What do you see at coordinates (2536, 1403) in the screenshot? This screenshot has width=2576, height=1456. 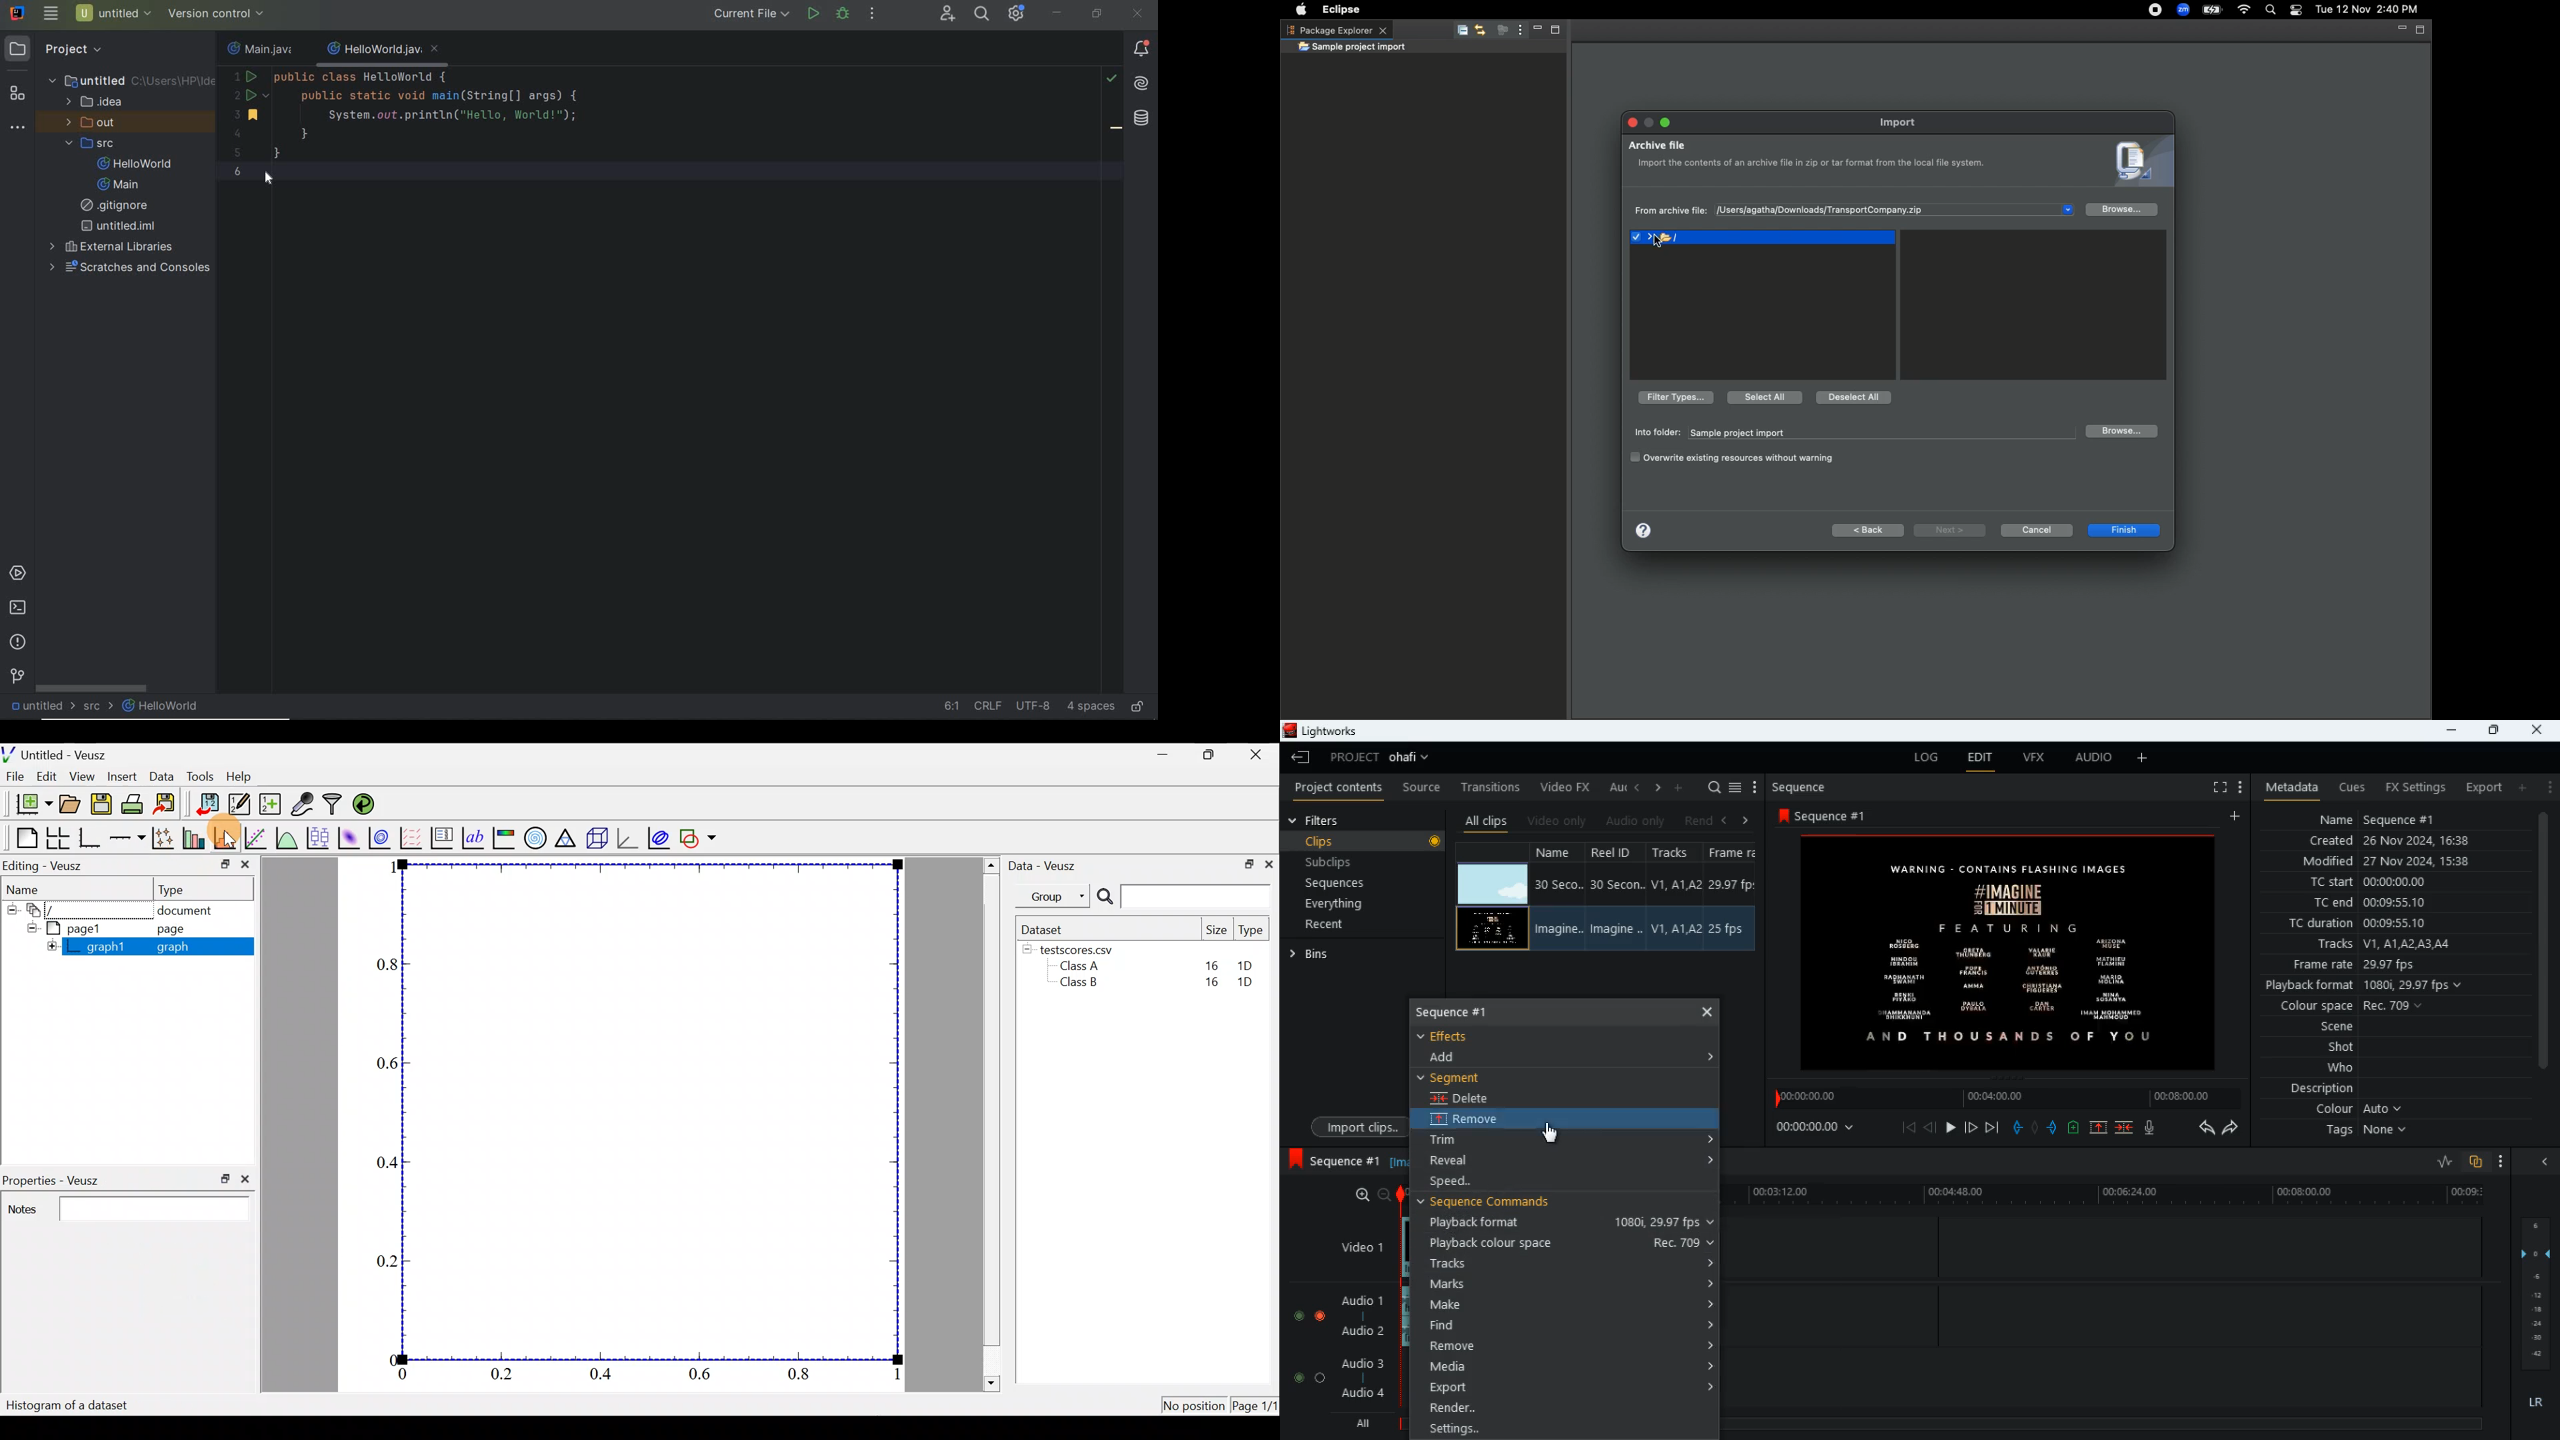 I see `lr` at bounding box center [2536, 1403].